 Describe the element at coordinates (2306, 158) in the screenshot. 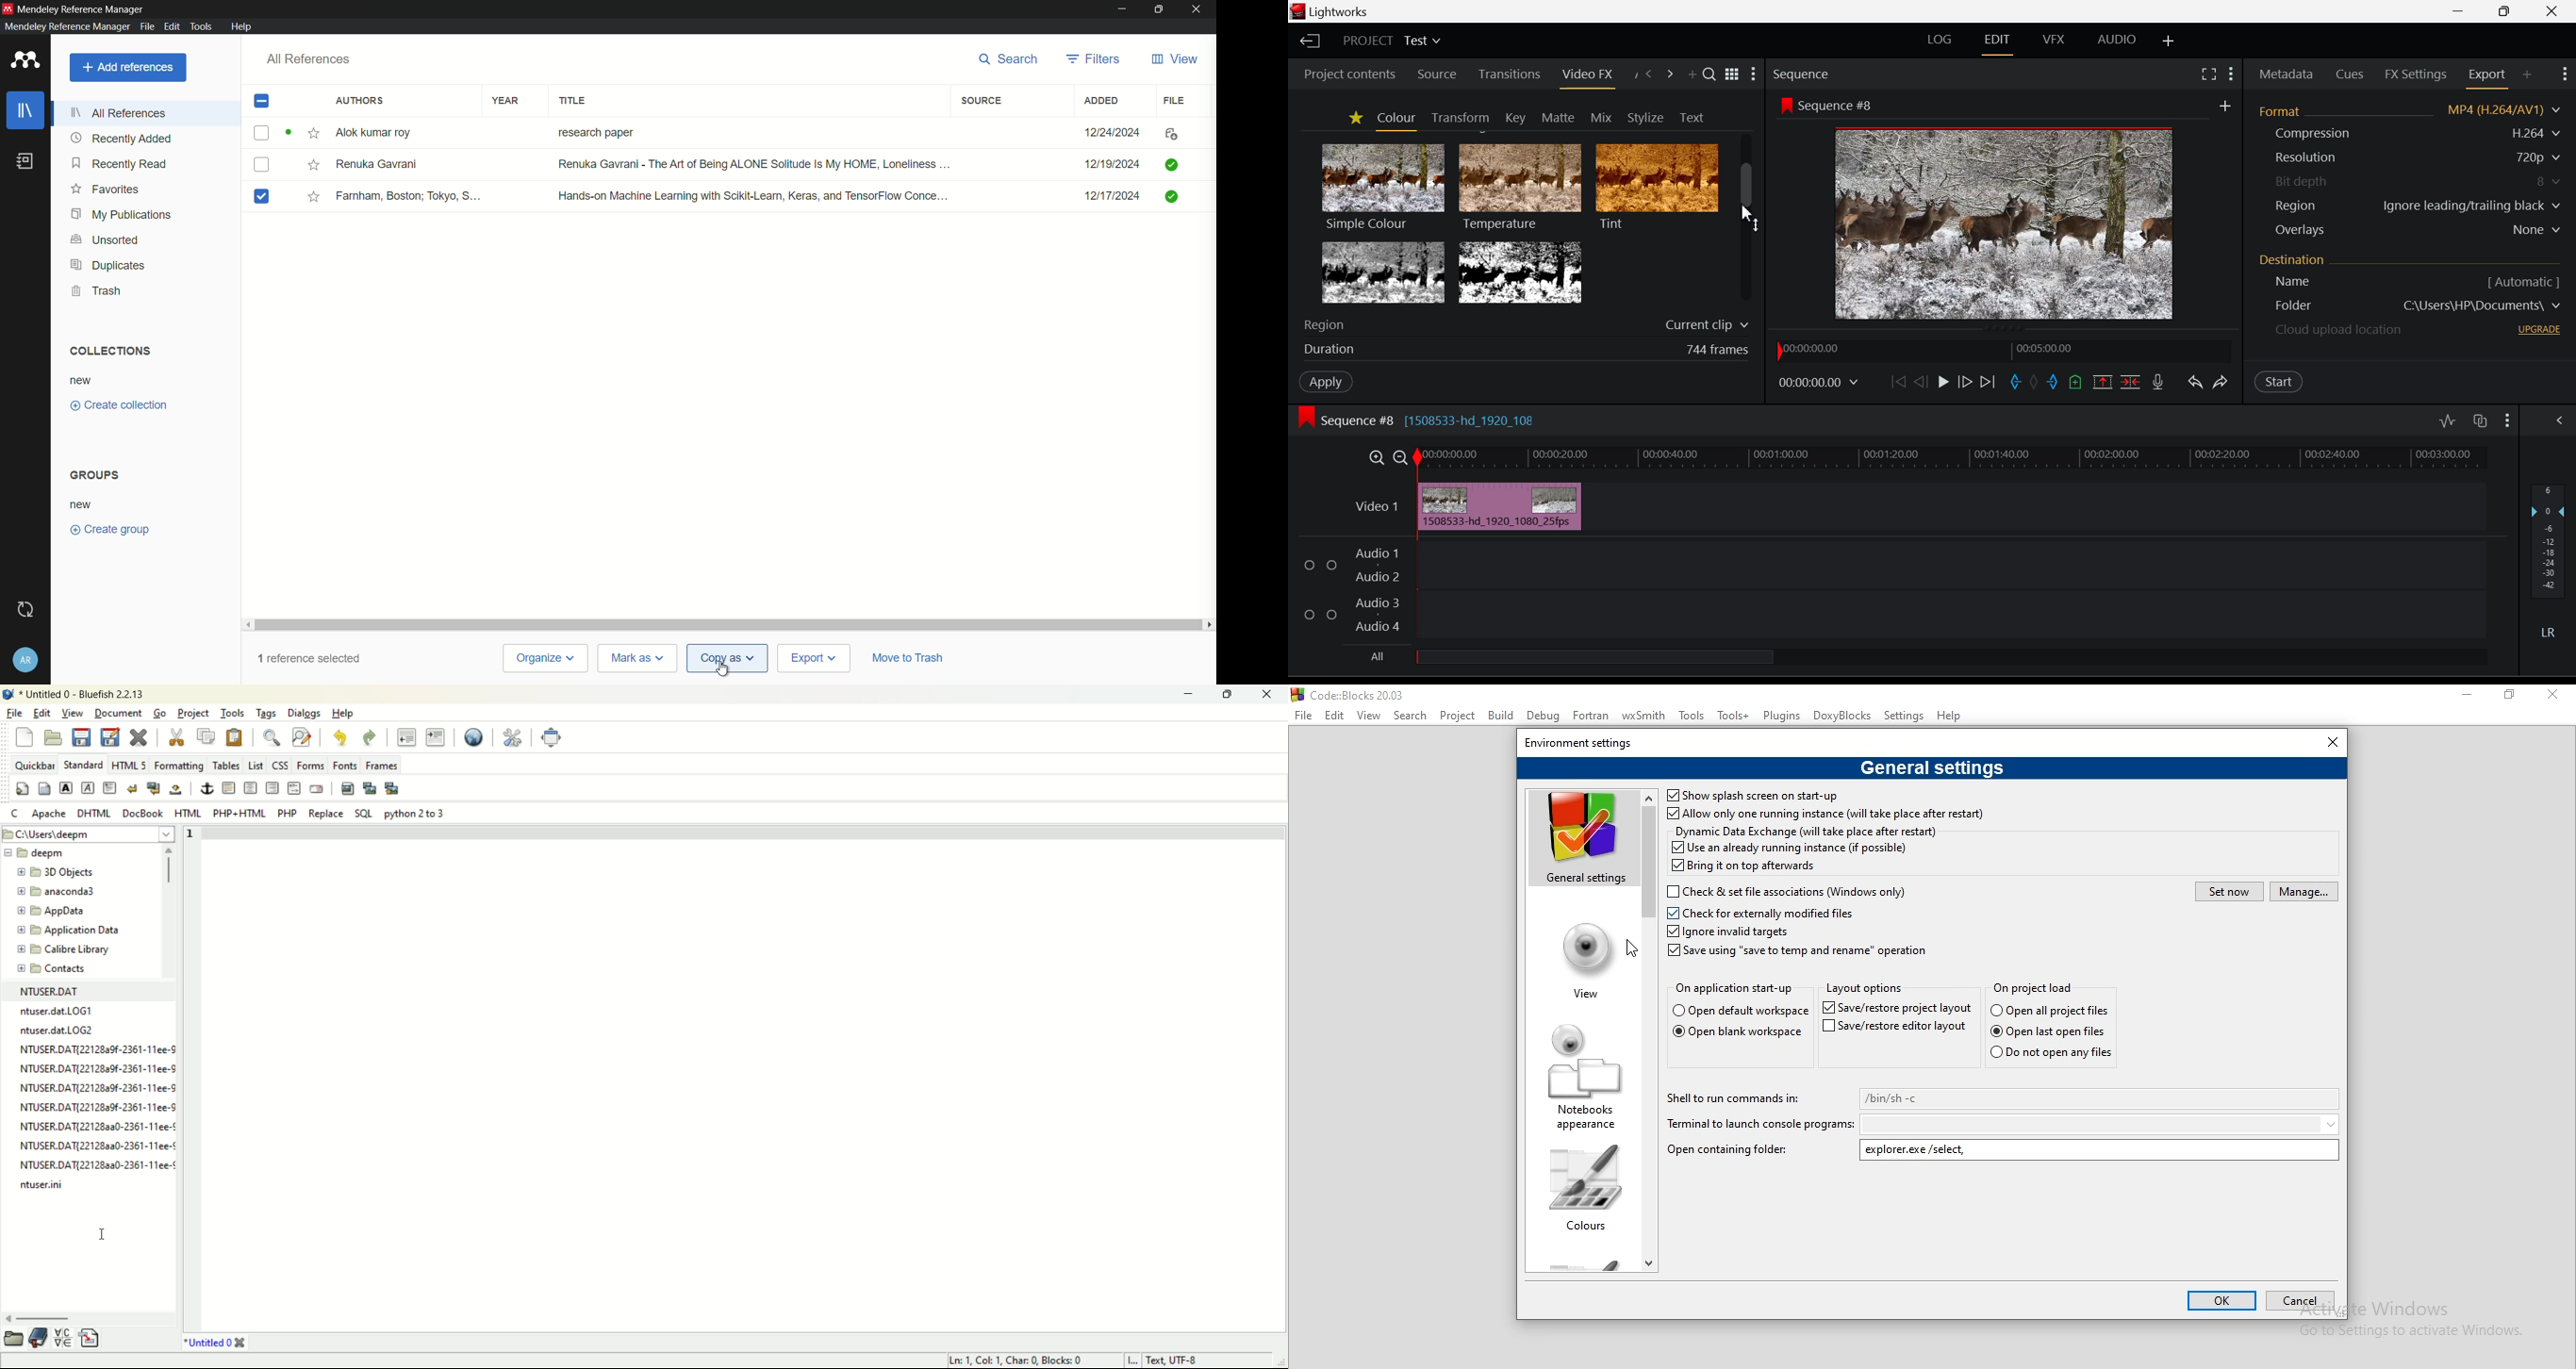

I see `Resolution` at that location.